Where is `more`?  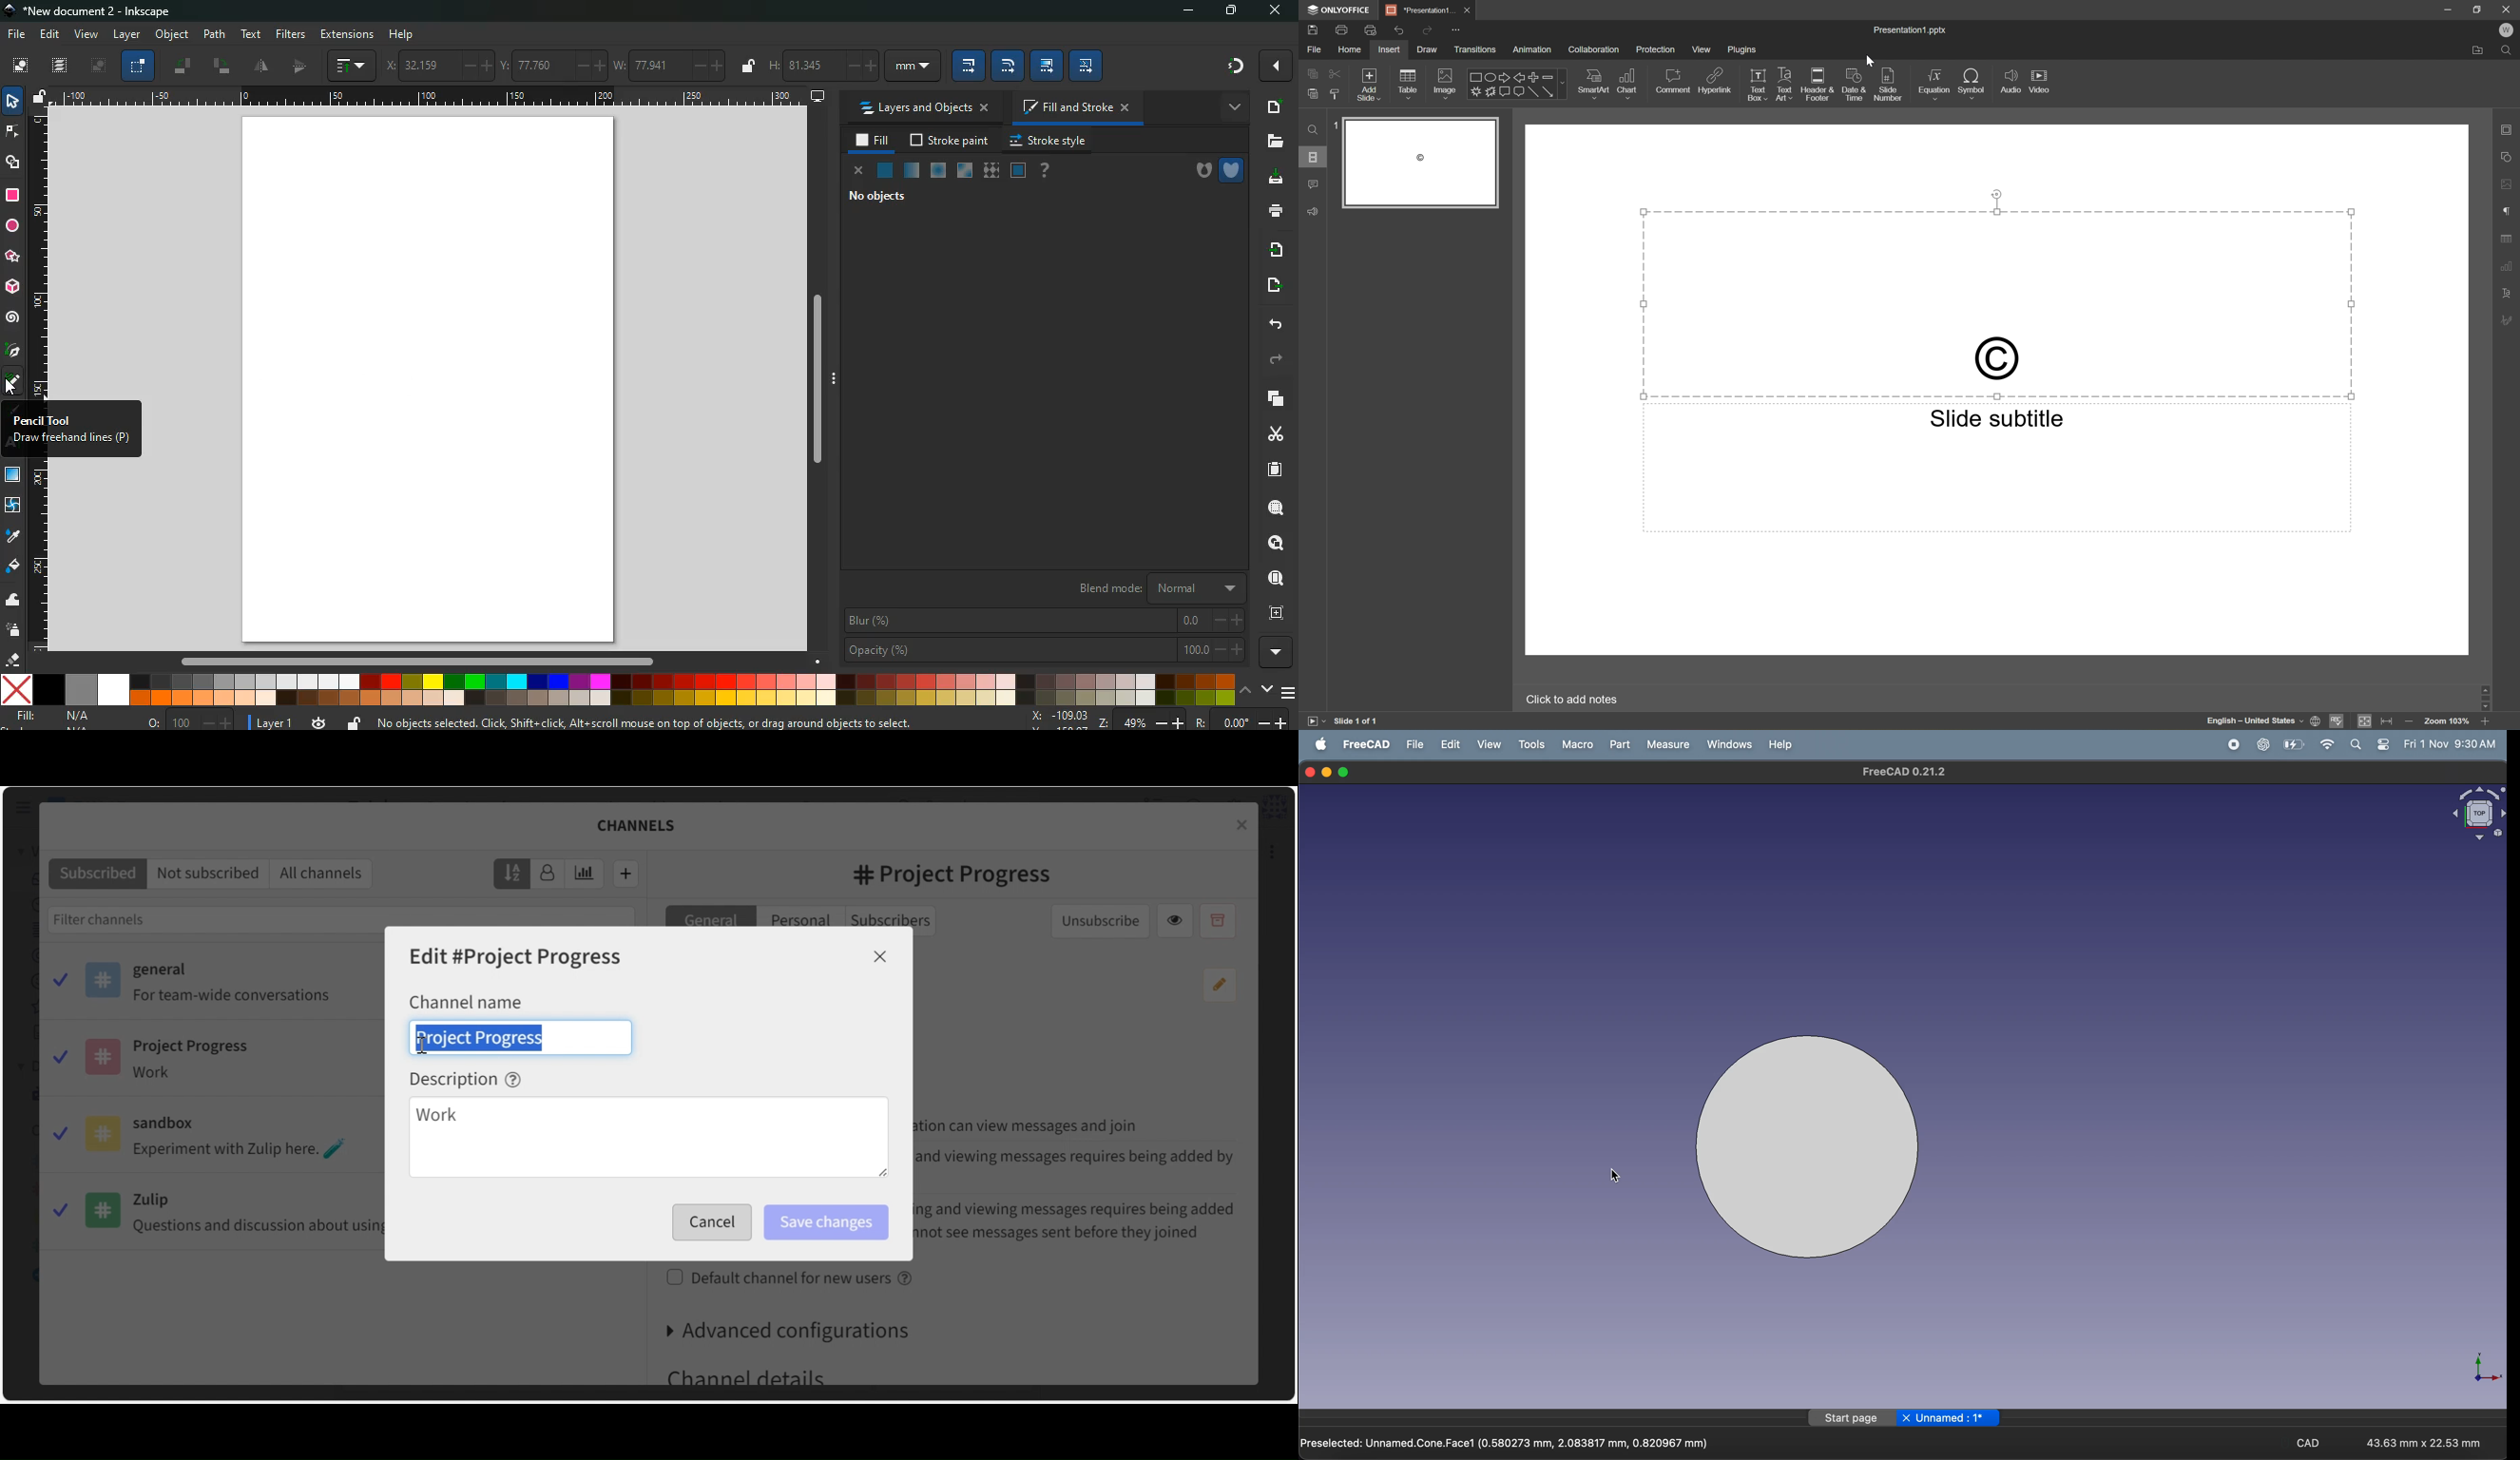
more is located at coordinates (1274, 65).